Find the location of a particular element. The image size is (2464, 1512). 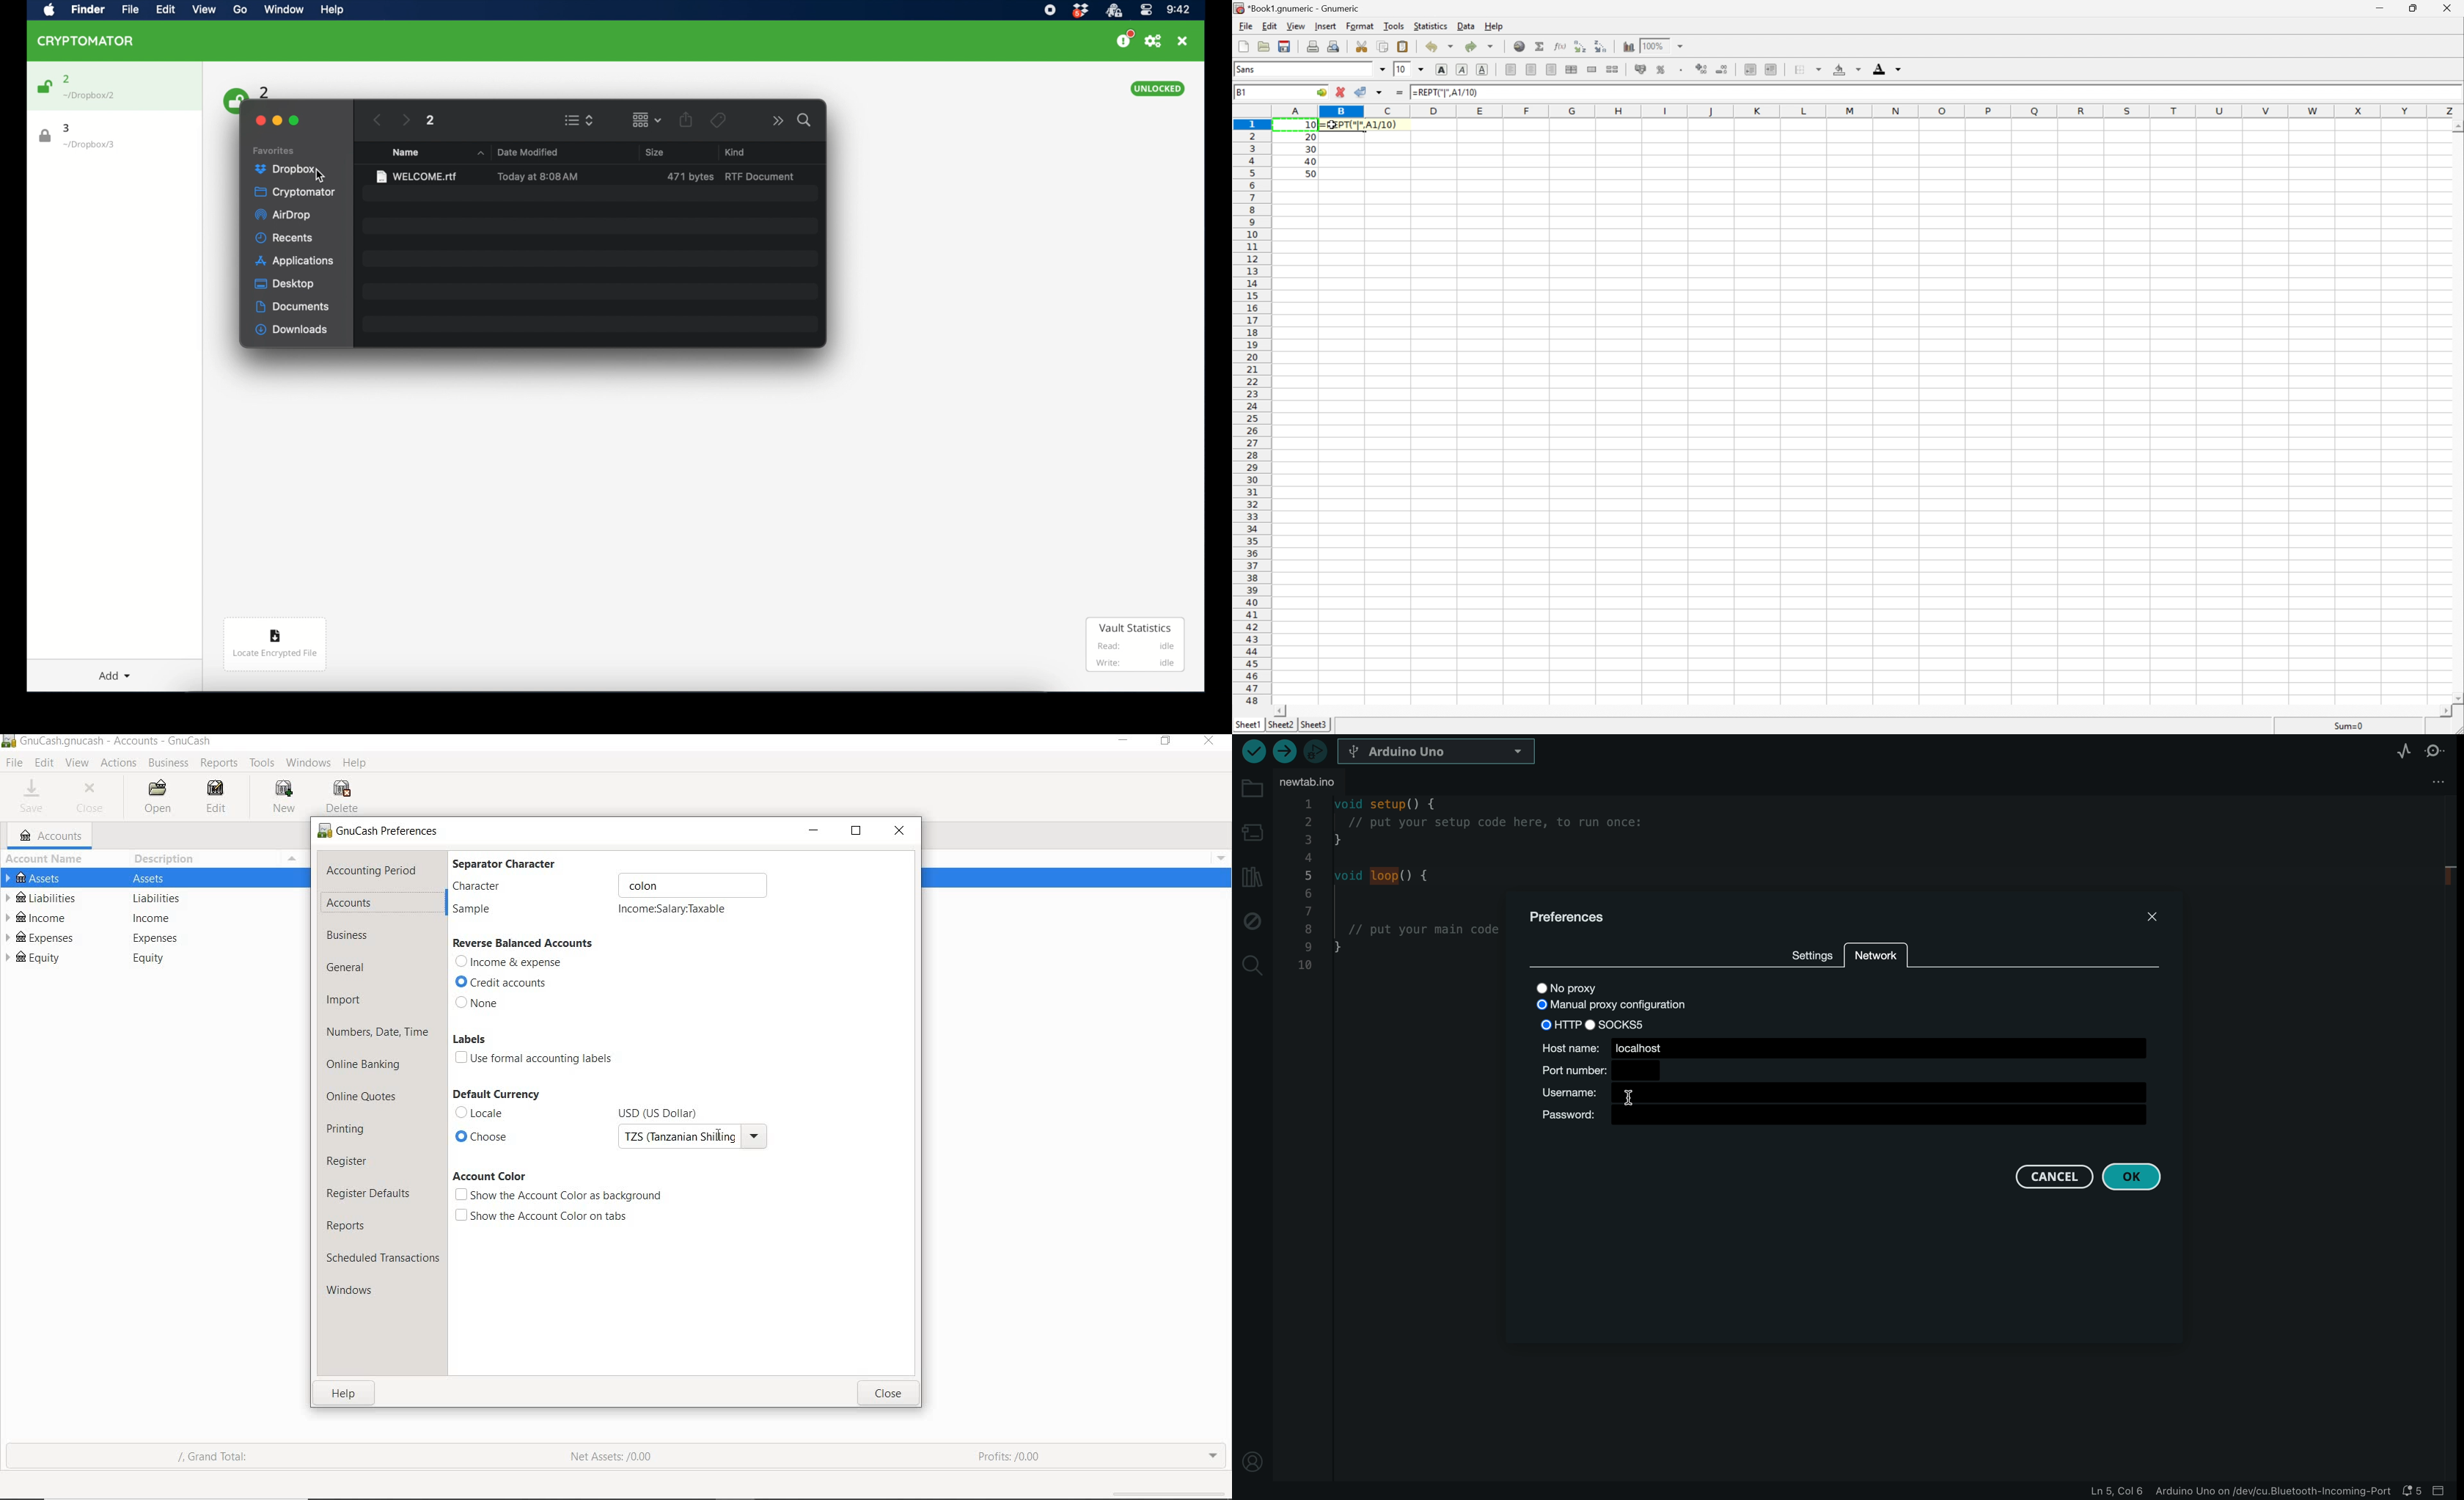

DELETE is located at coordinates (346, 797).